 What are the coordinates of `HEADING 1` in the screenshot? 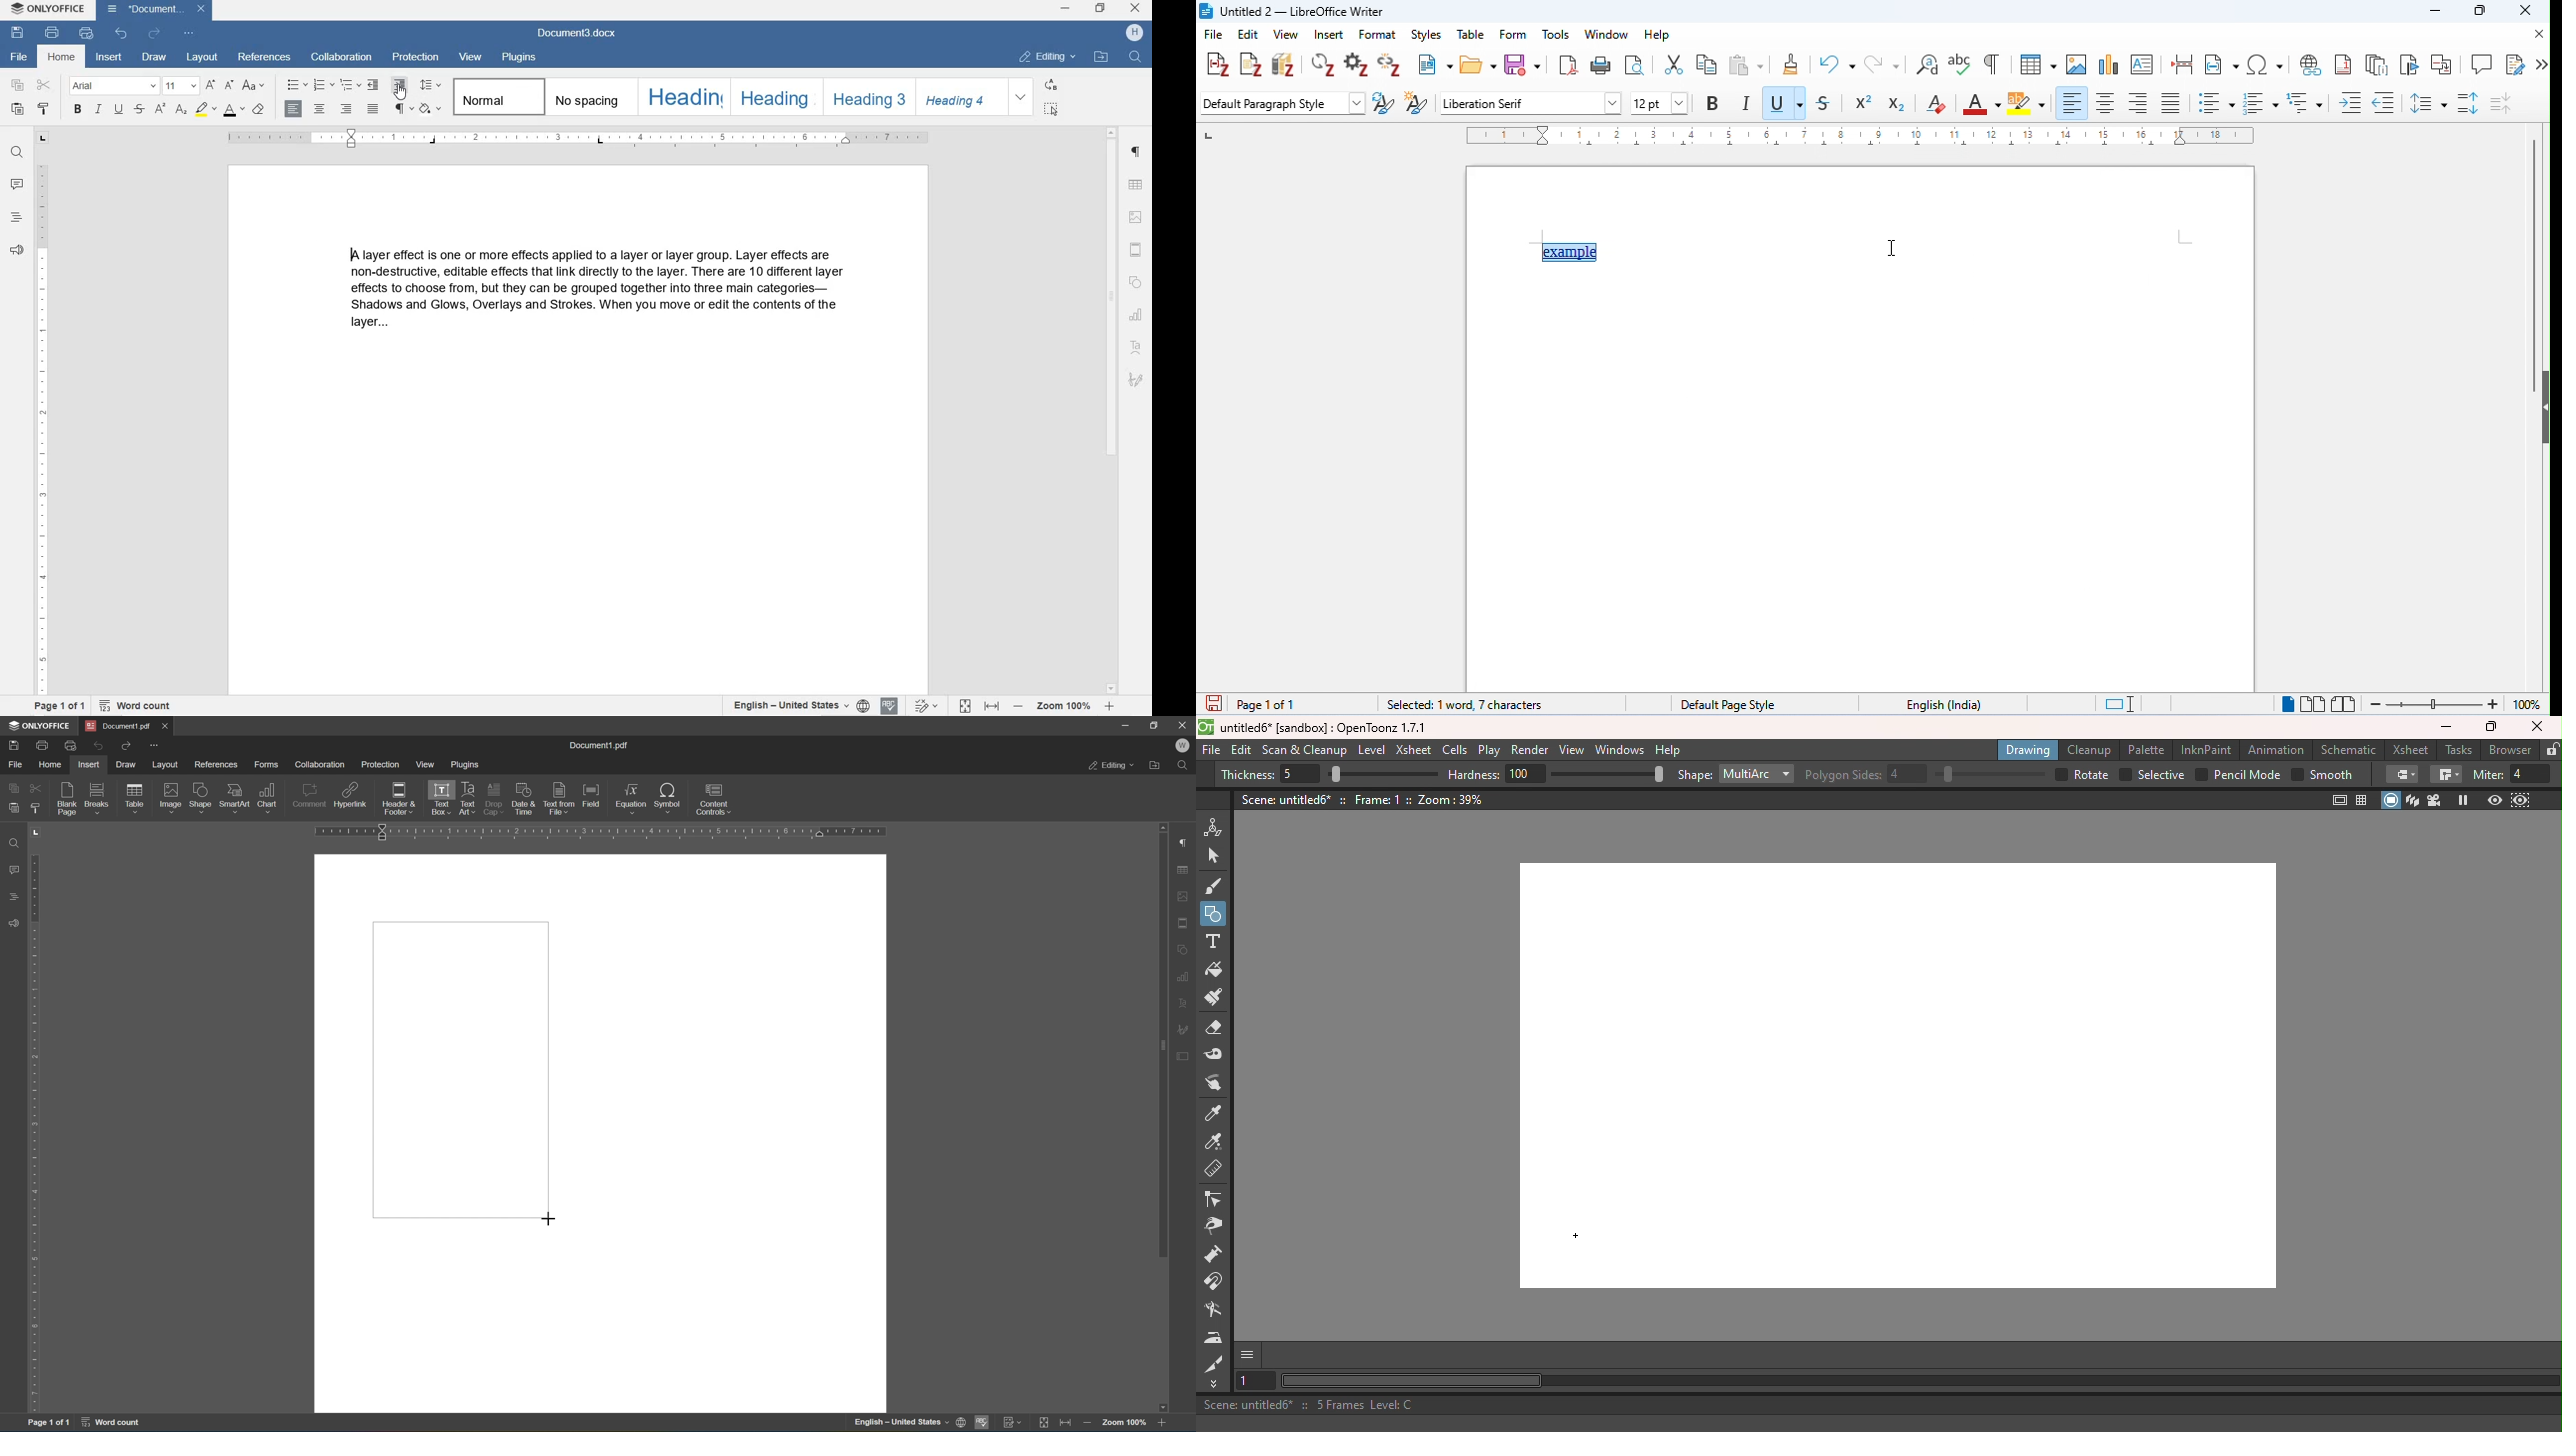 It's located at (683, 96).